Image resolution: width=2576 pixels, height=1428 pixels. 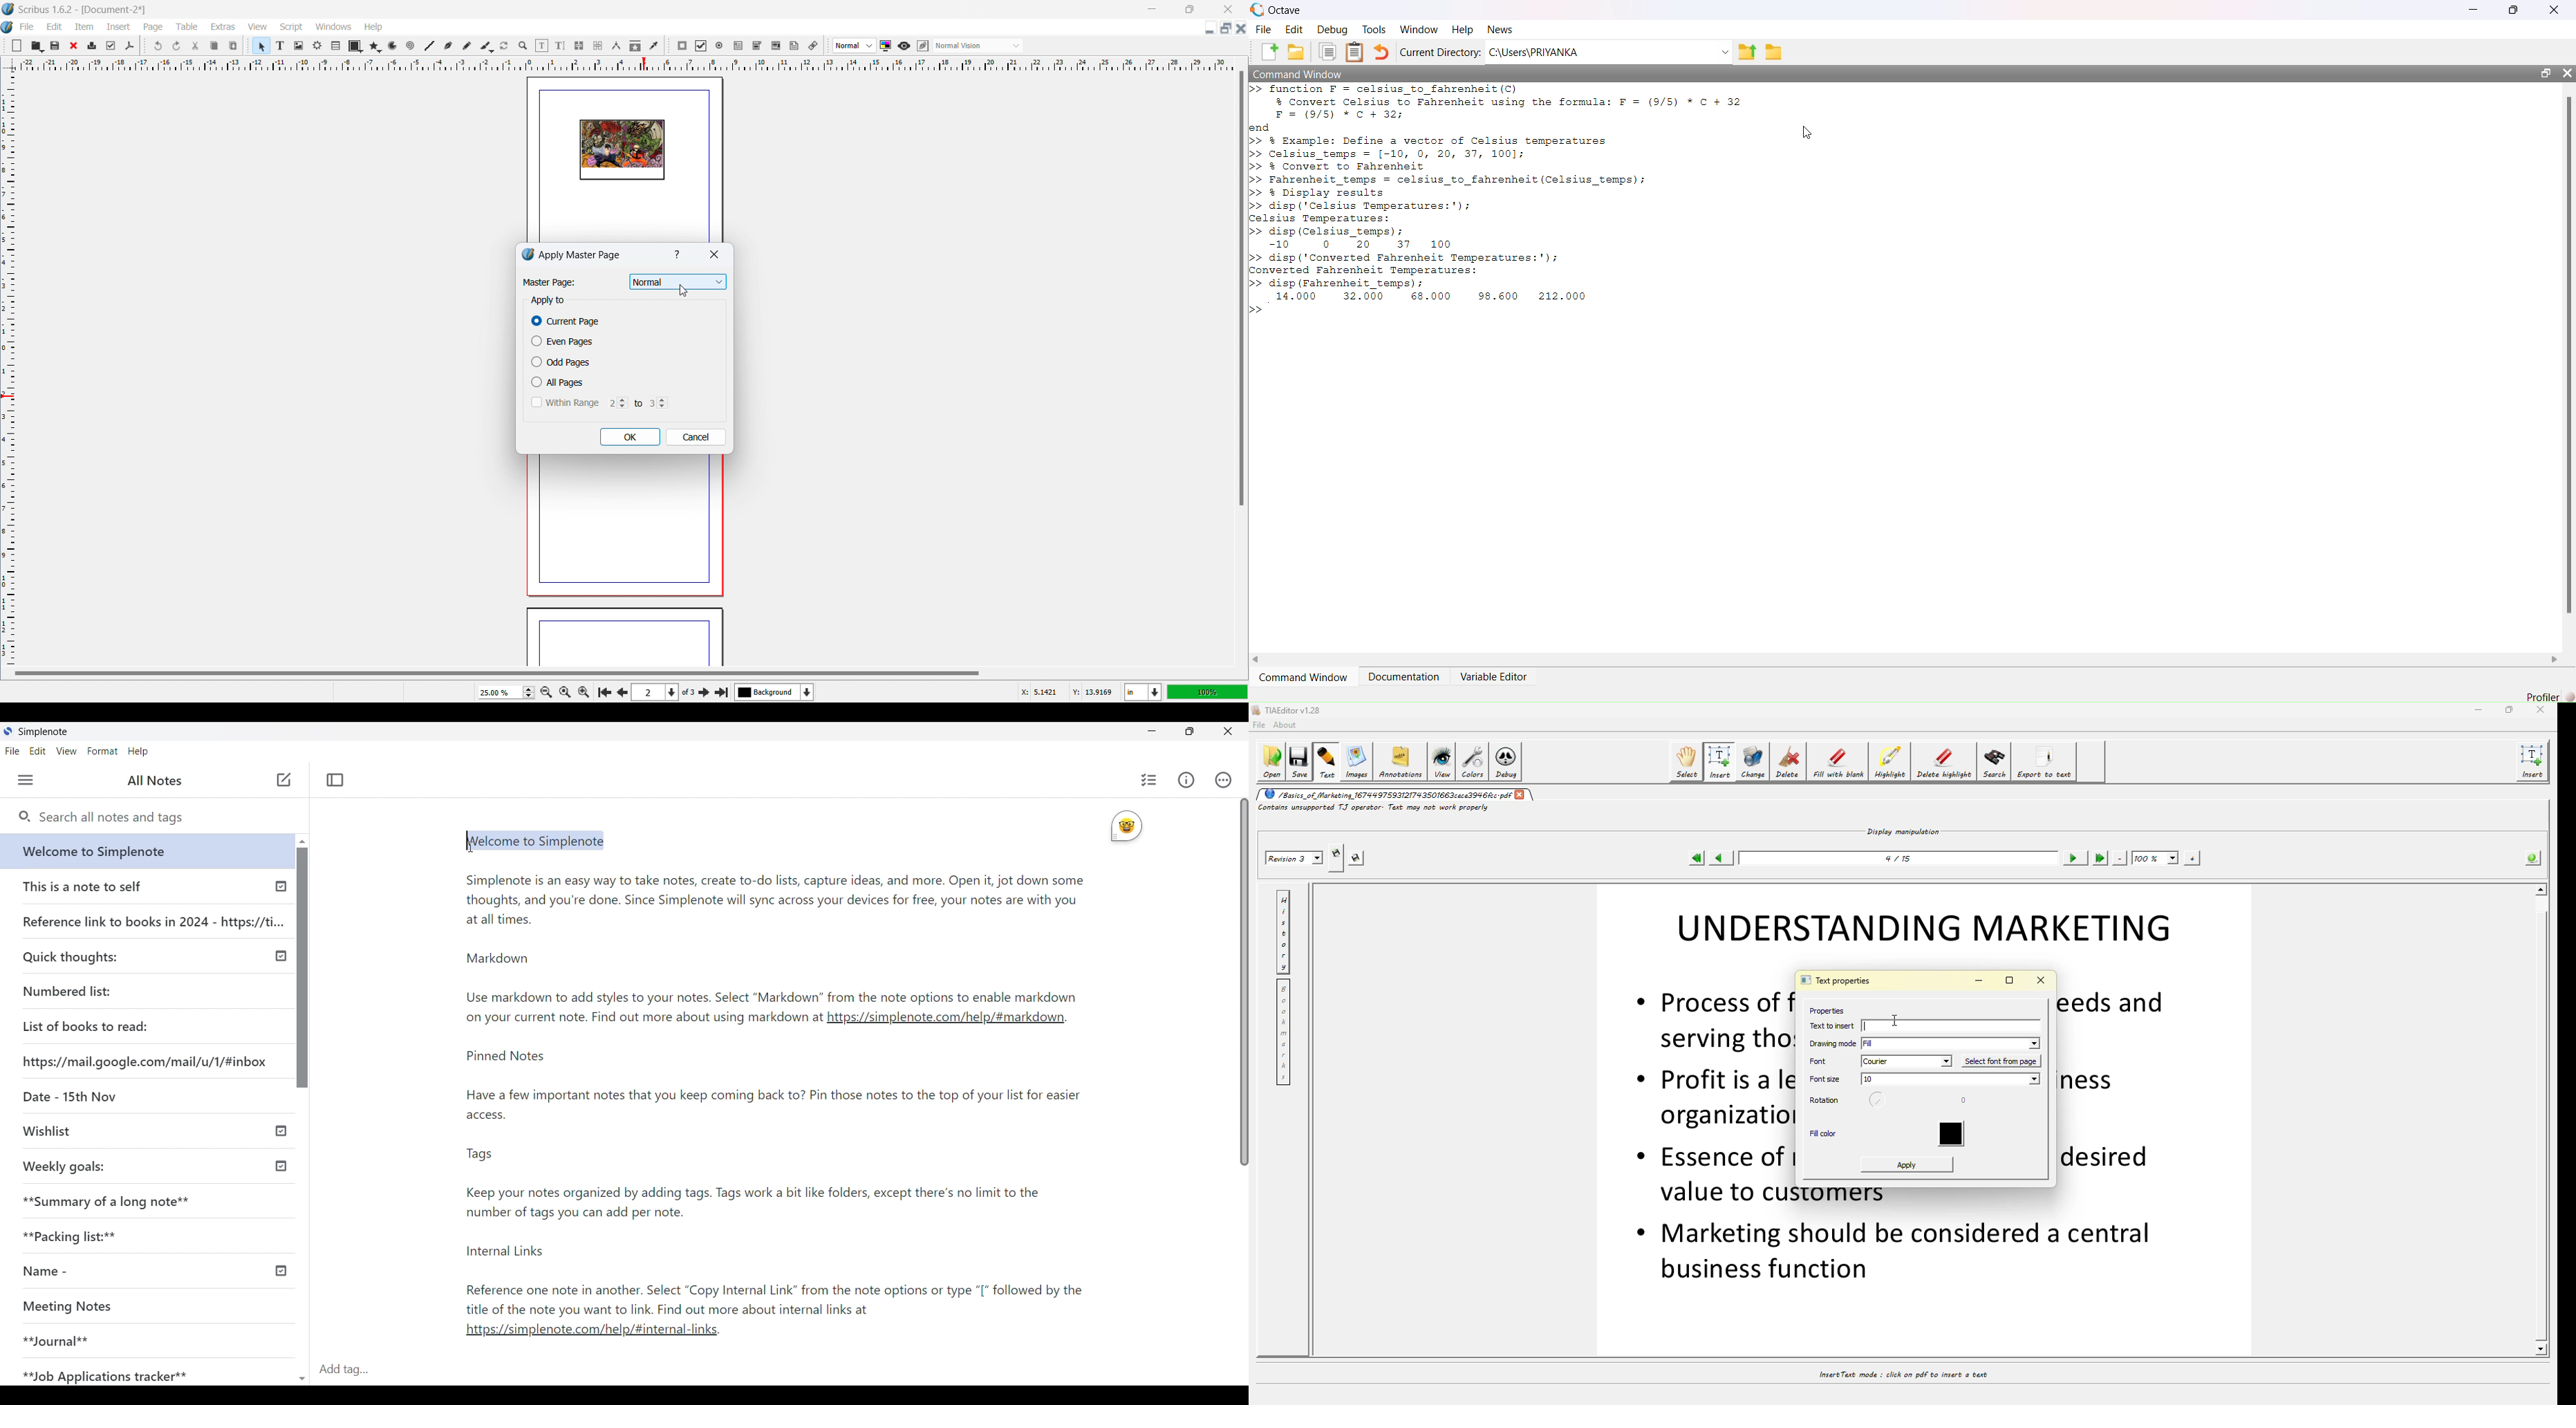 I want to click on print, so click(x=92, y=44).